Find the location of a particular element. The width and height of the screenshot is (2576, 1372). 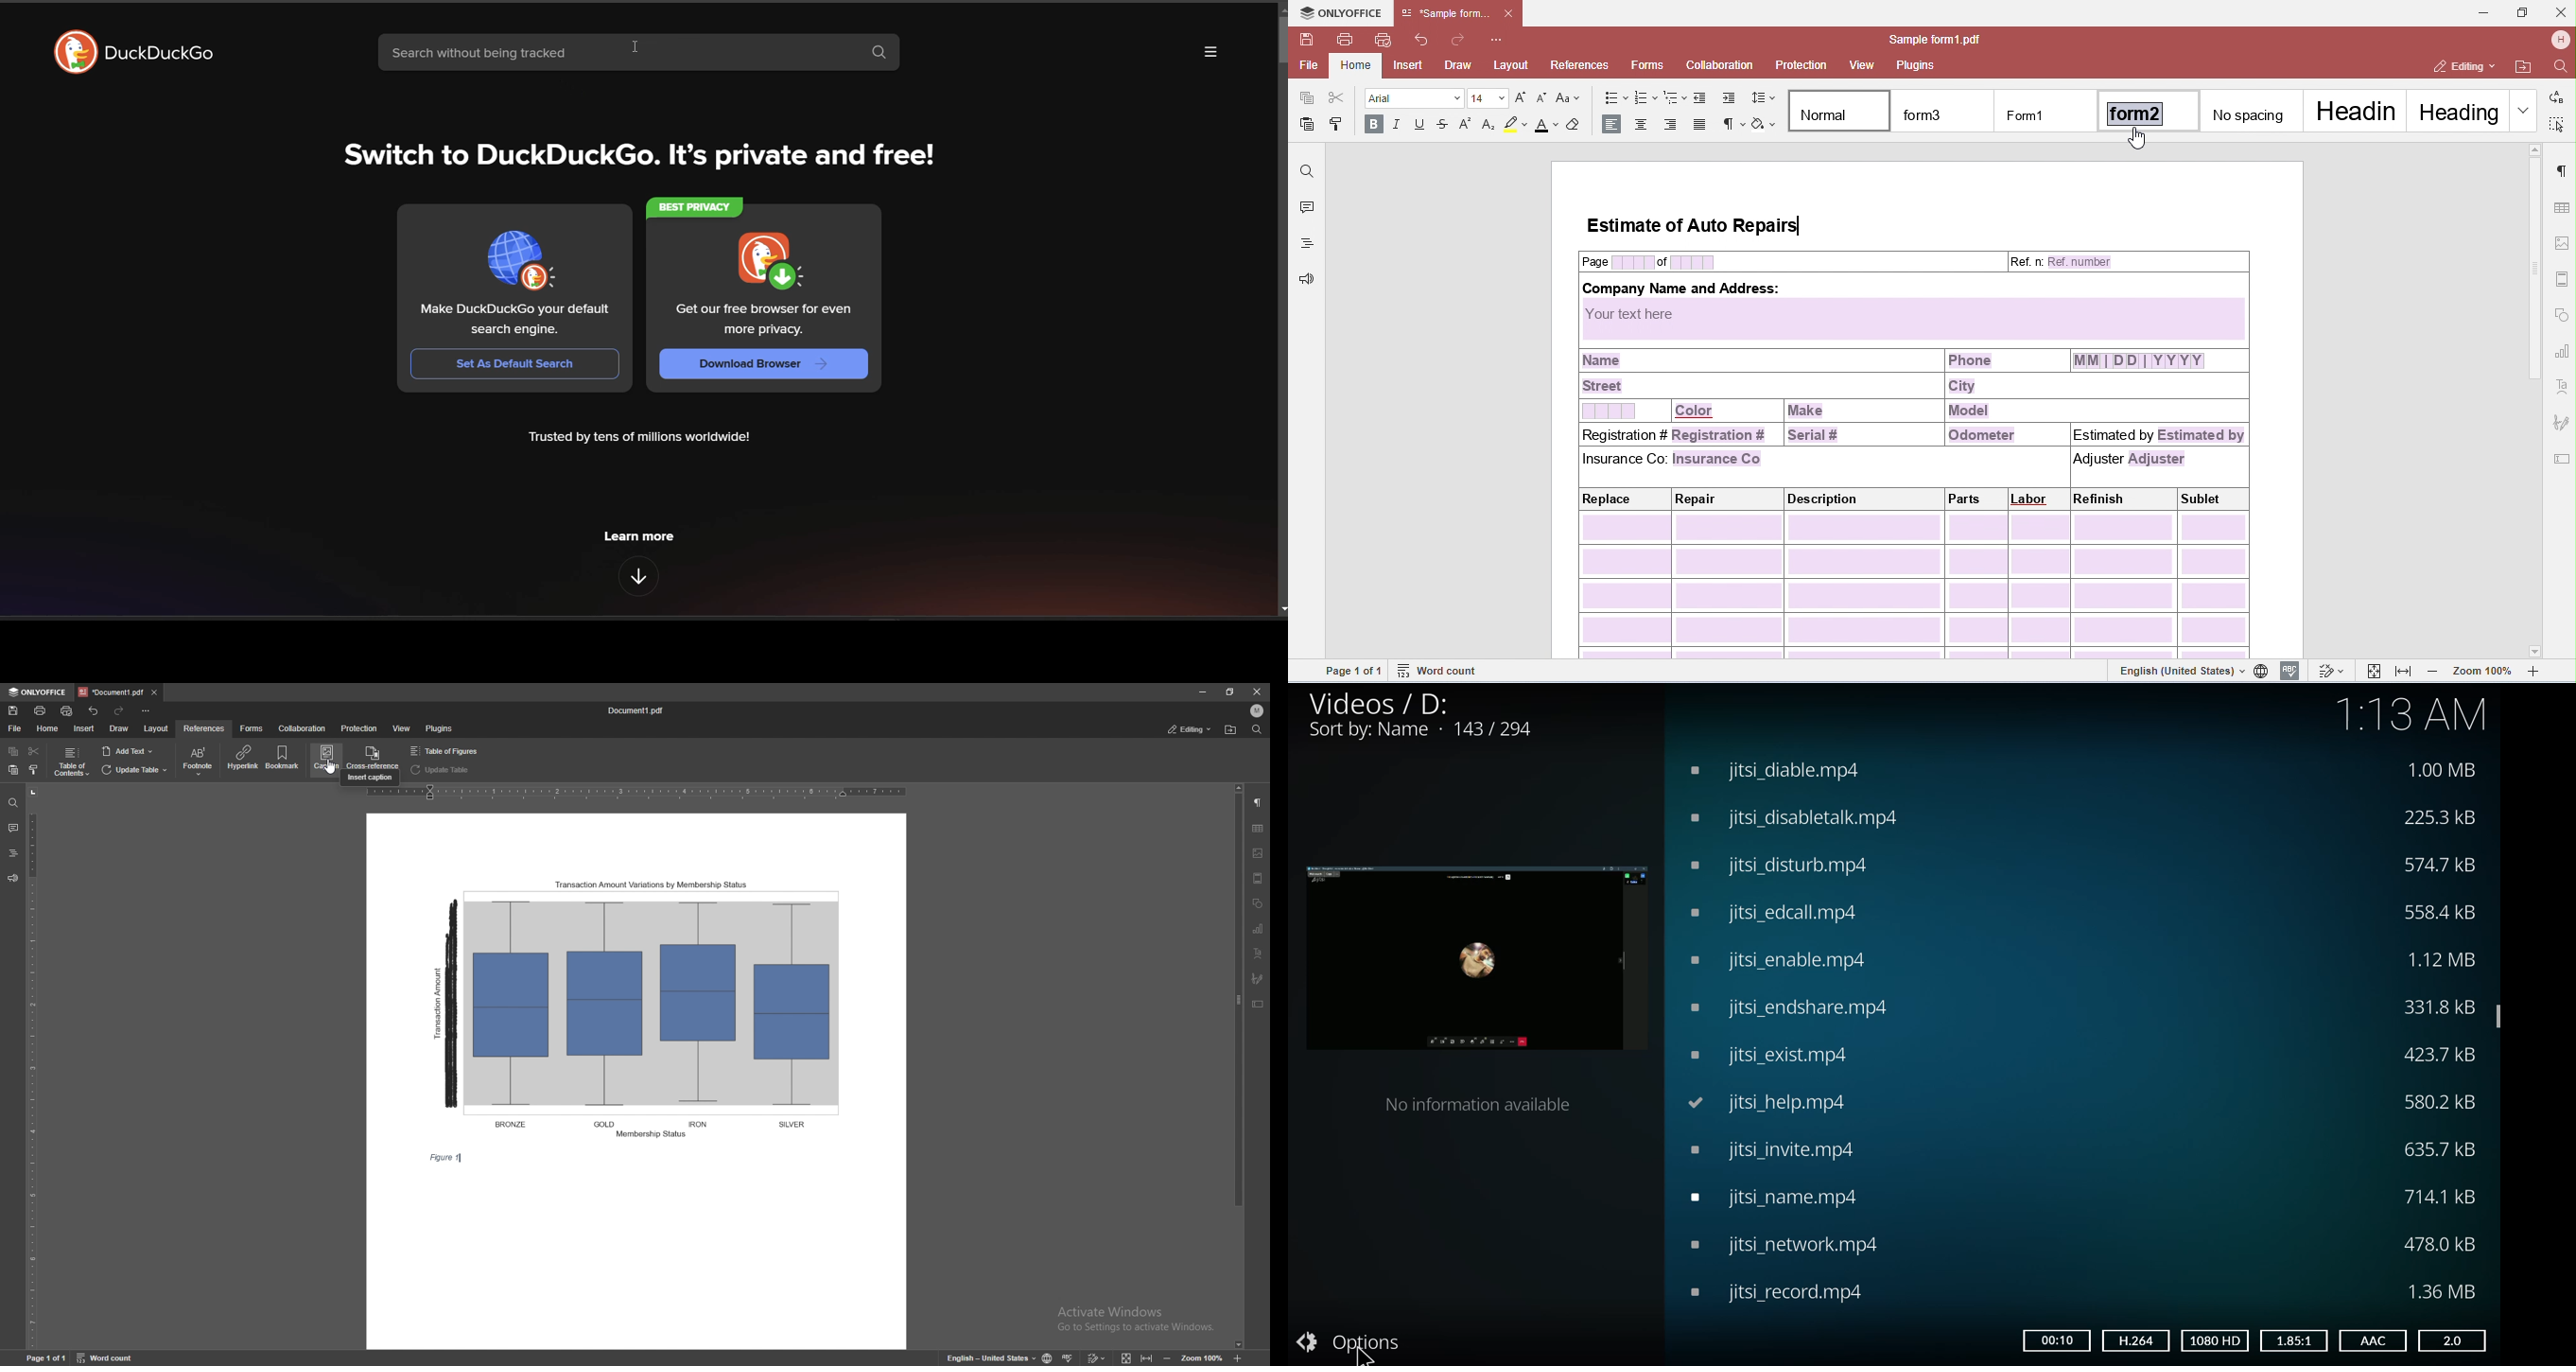

forms is located at coordinates (253, 729).